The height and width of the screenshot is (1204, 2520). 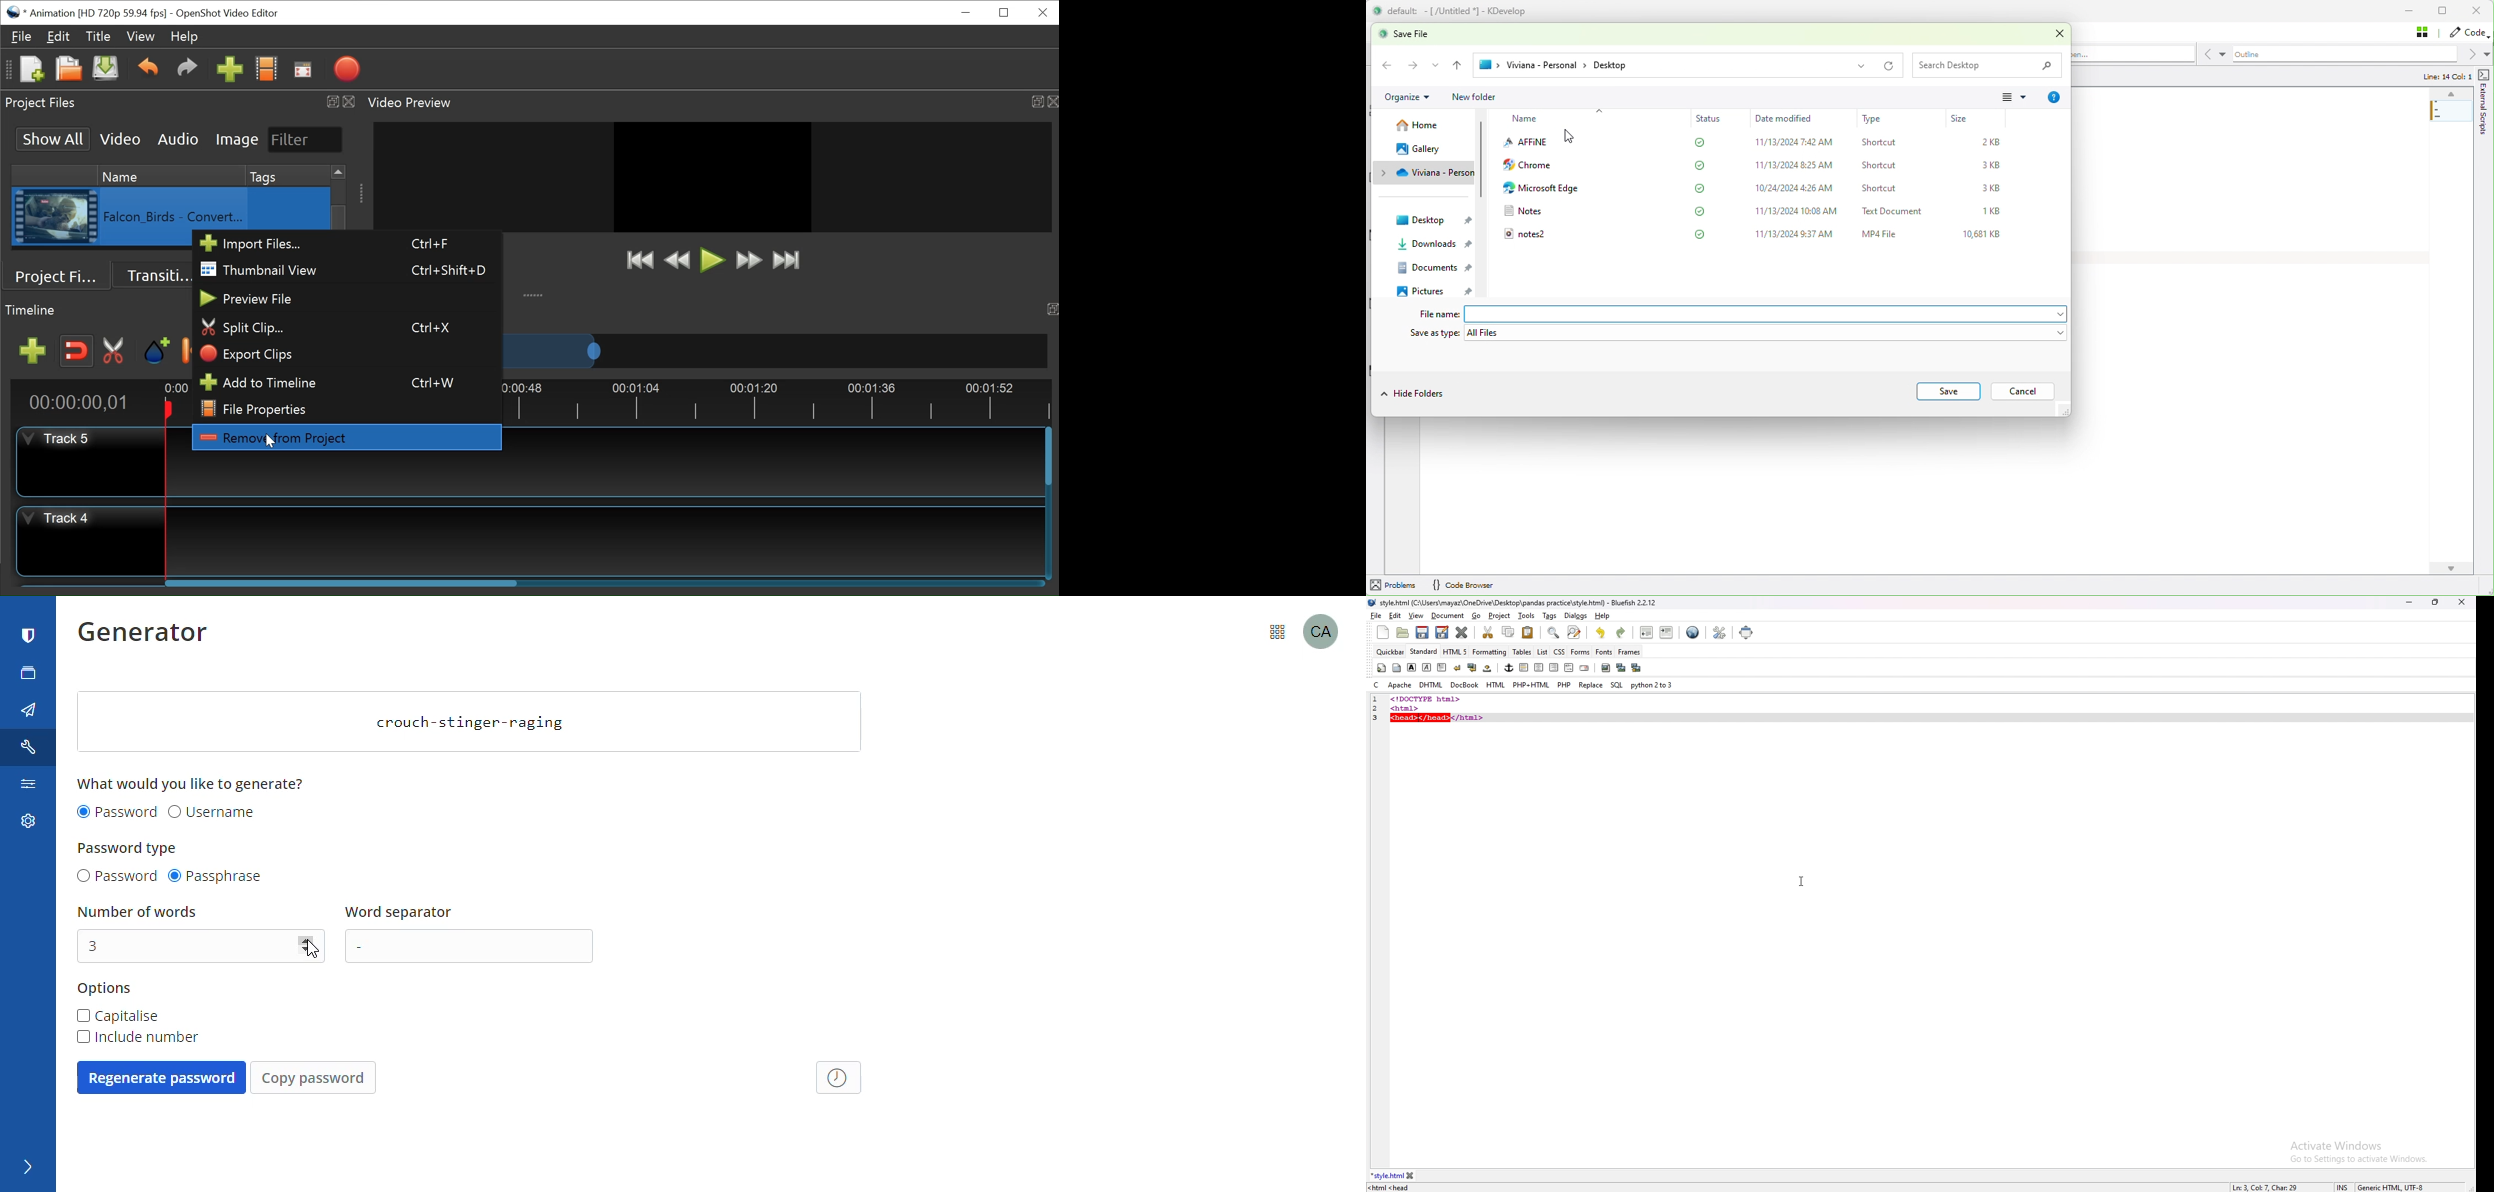 I want to click on line number, so click(x=1379, y=708).